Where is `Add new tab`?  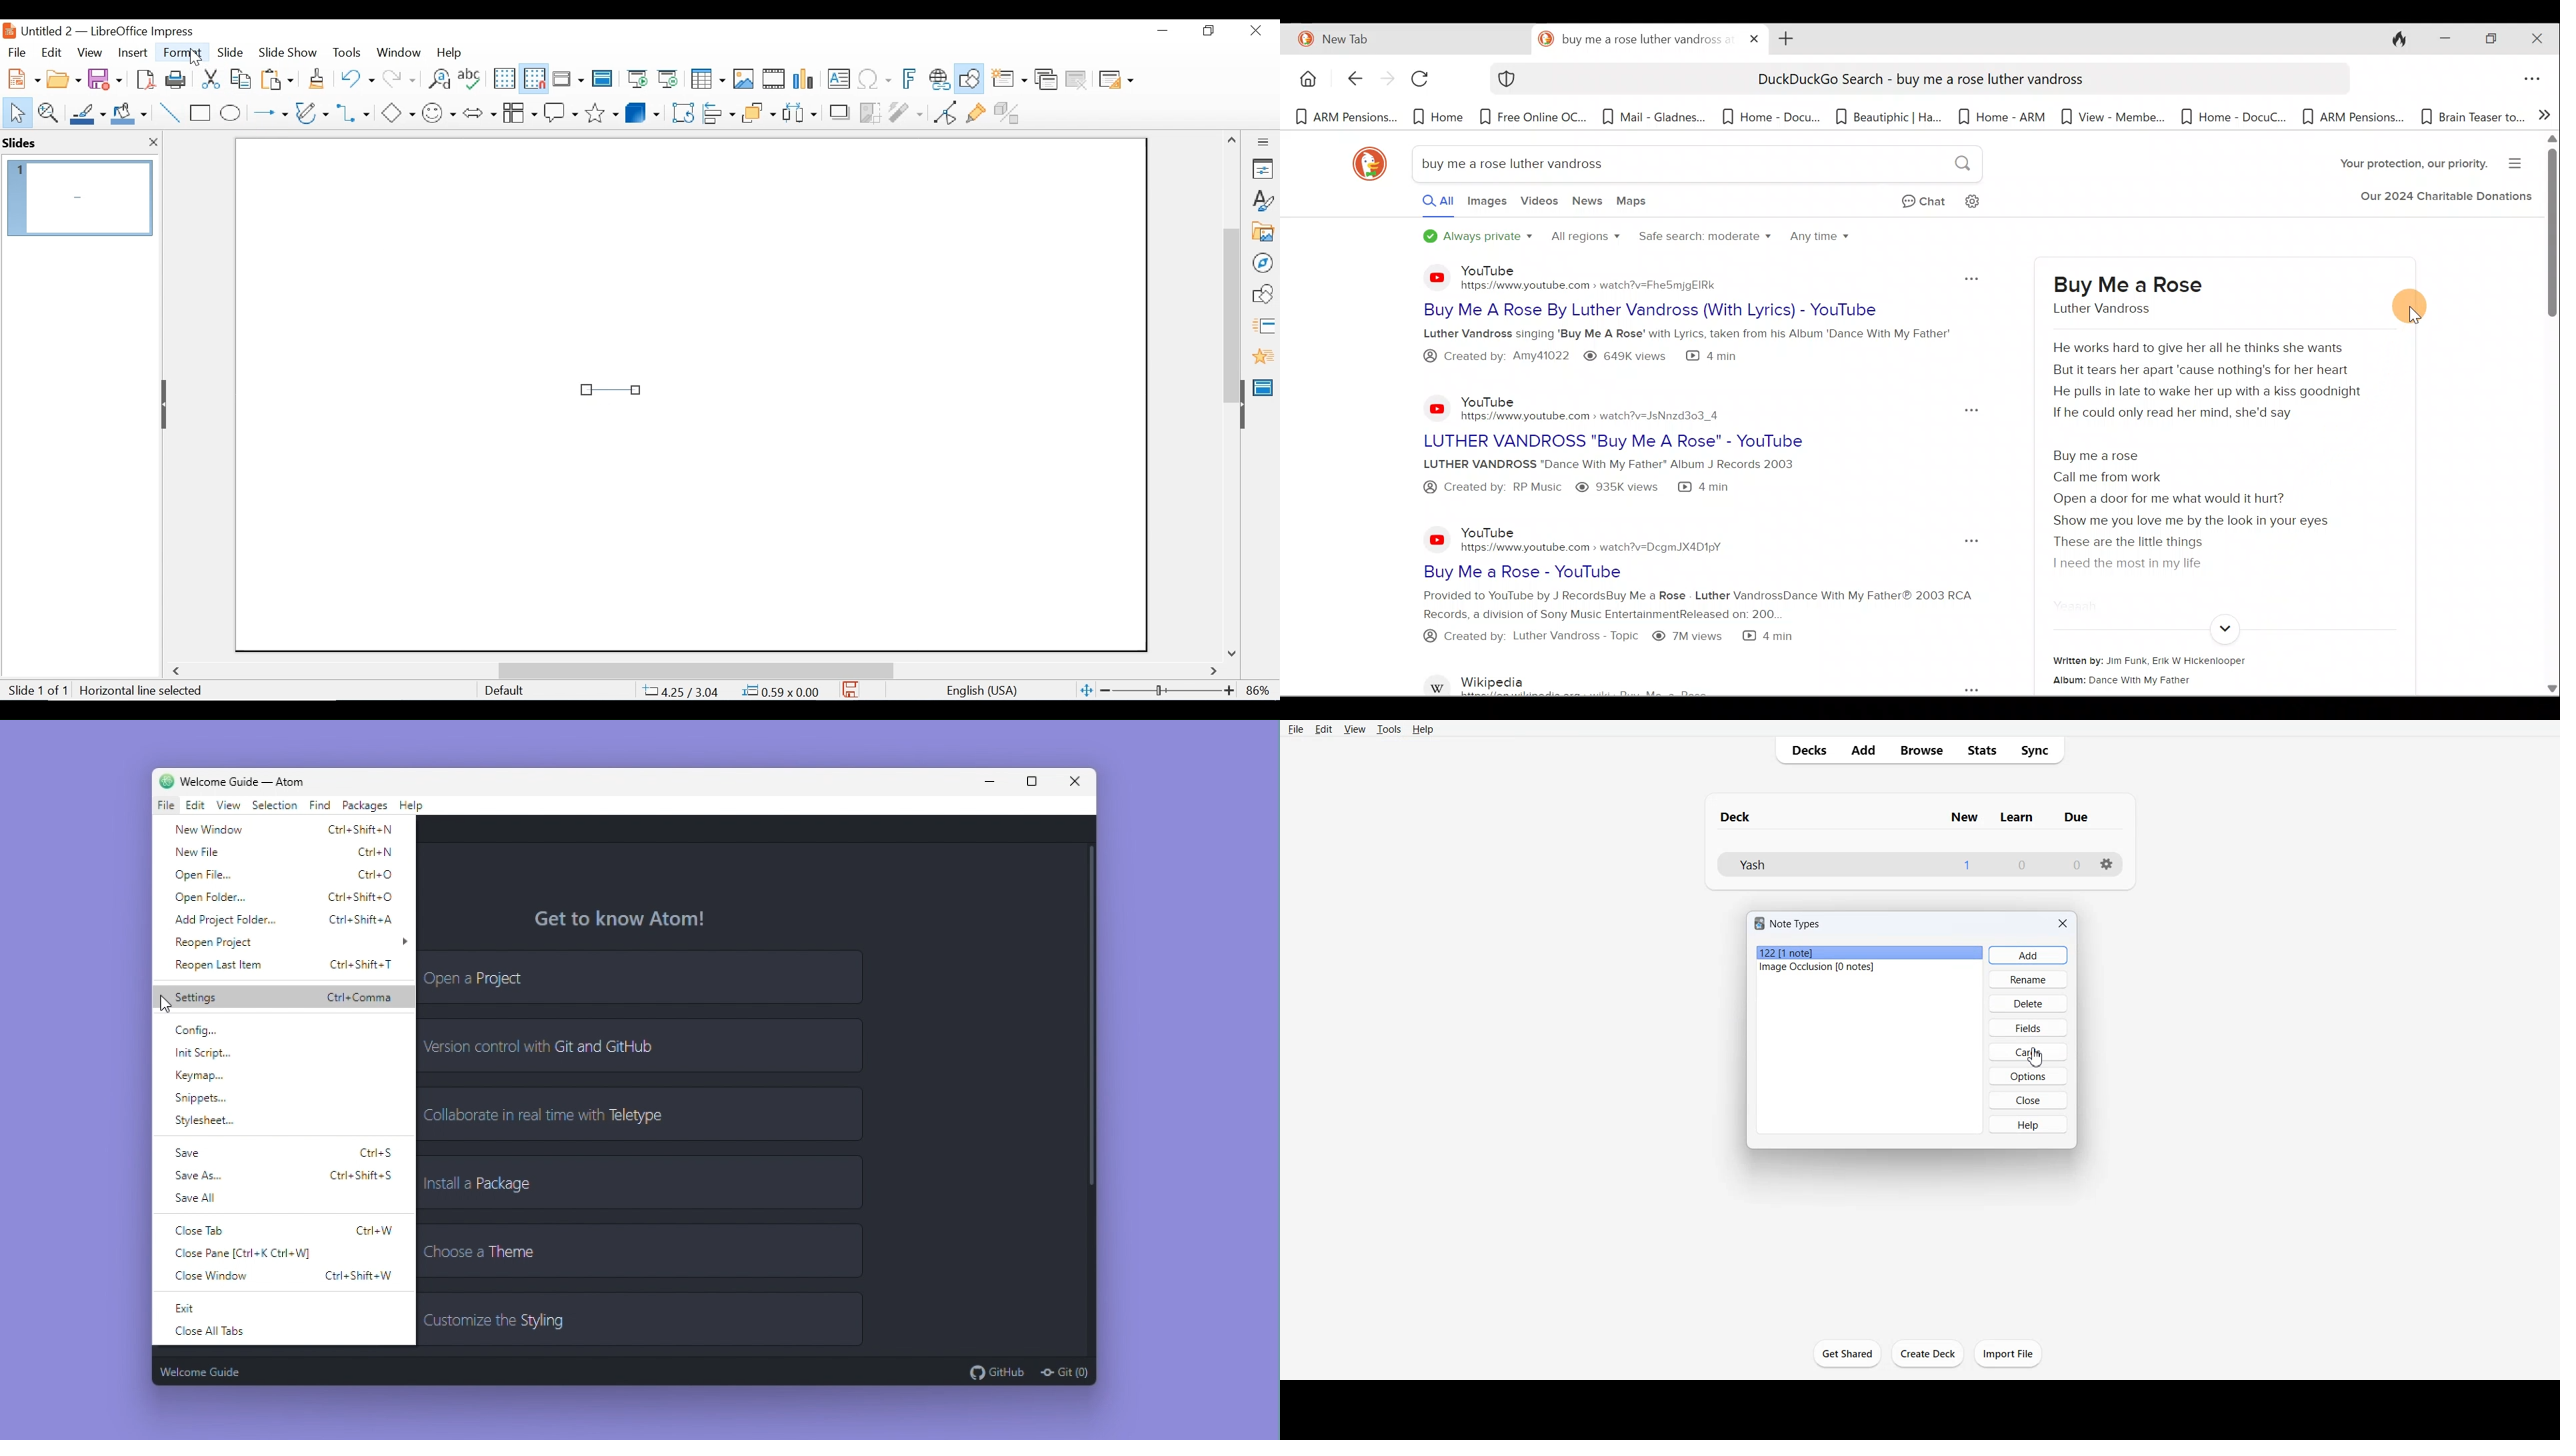
Add new tab is located at coordinates (1783, 37).